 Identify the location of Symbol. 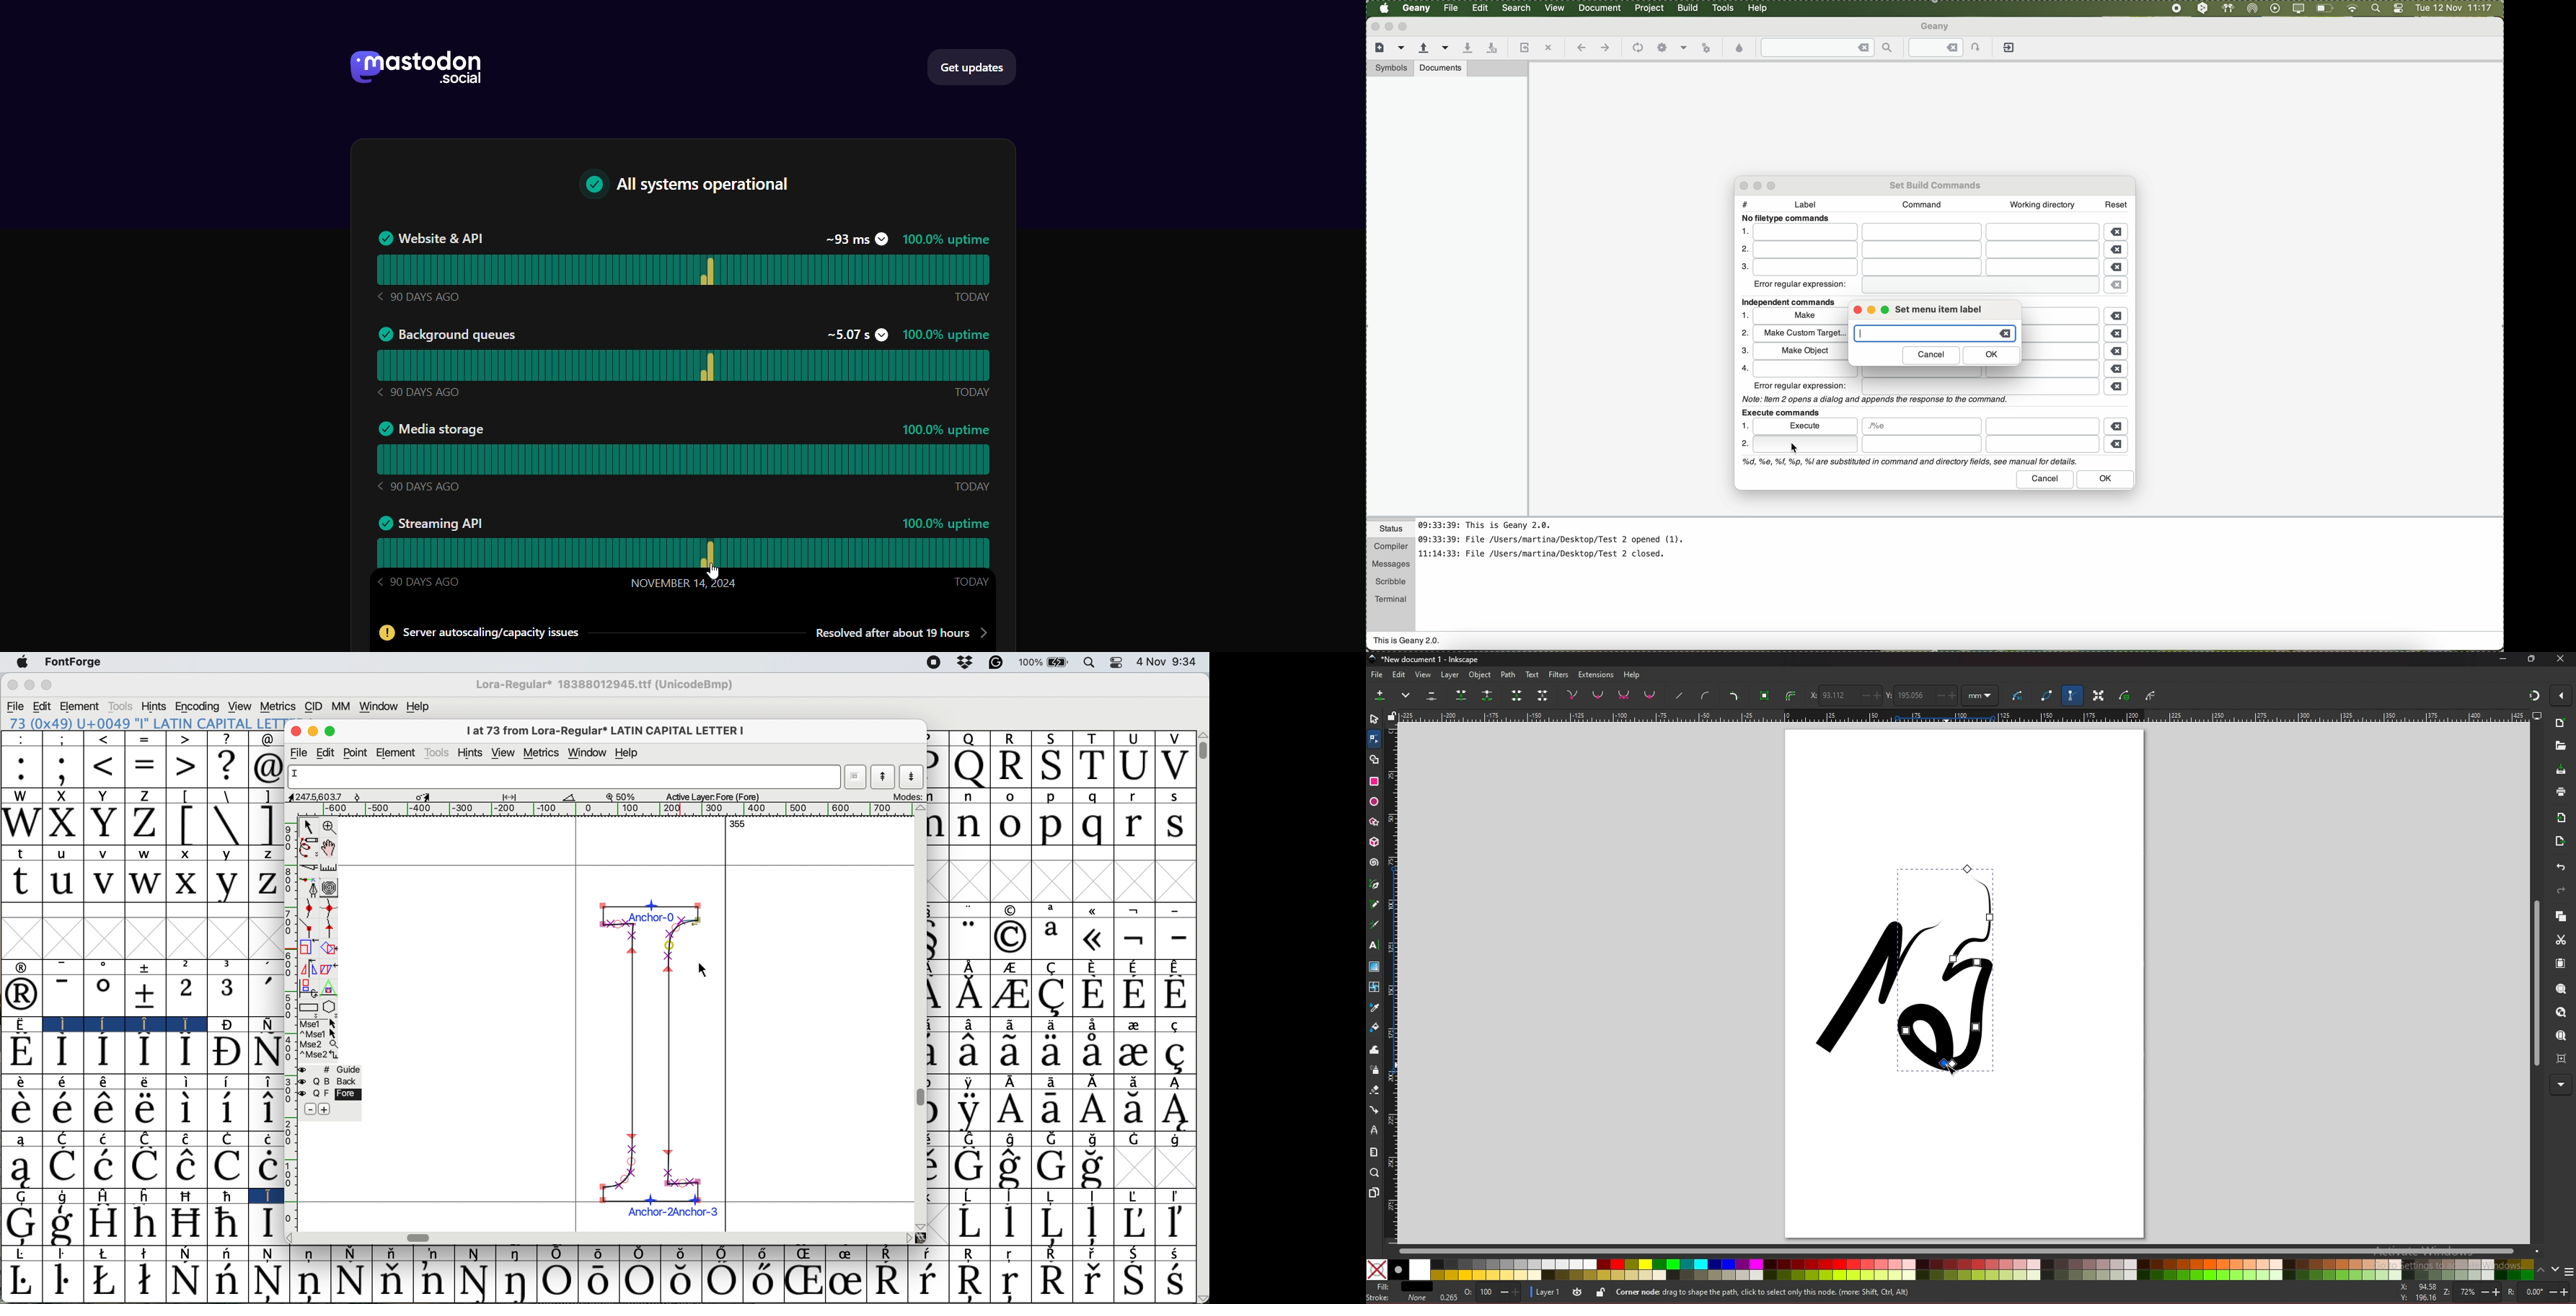
(186, 1110).